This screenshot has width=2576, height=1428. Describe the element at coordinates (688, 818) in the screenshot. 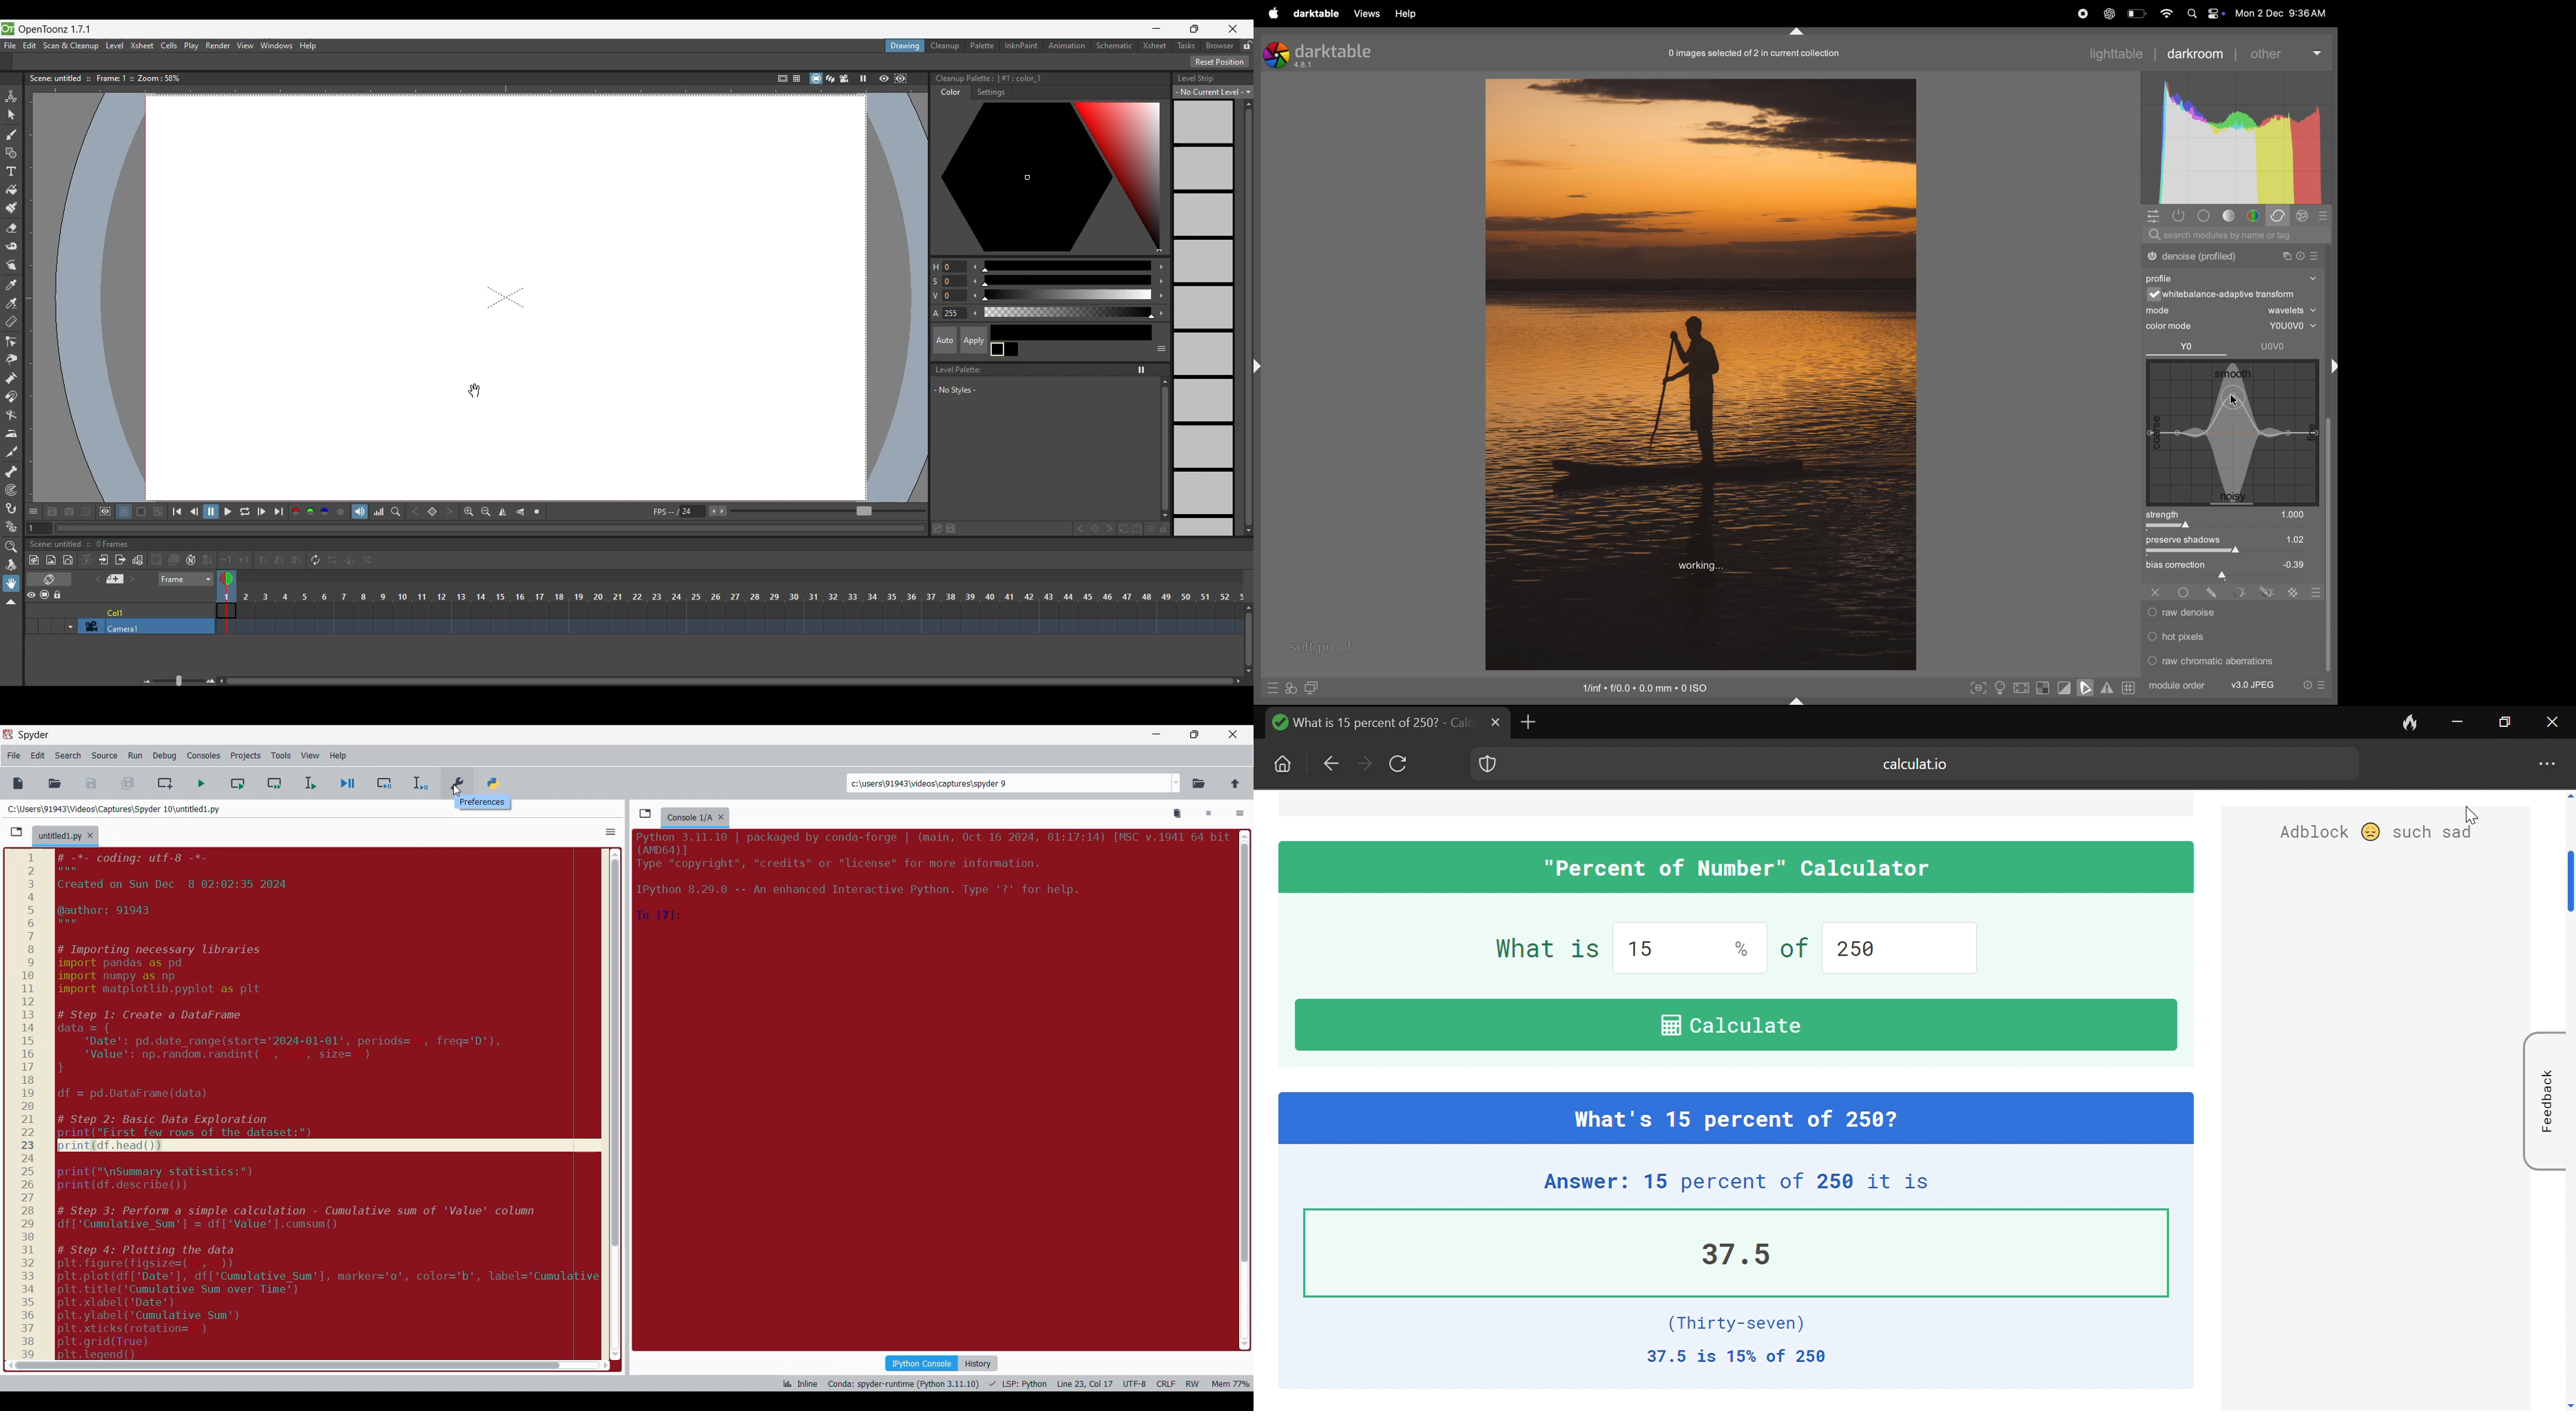

I see `Console` at that location.